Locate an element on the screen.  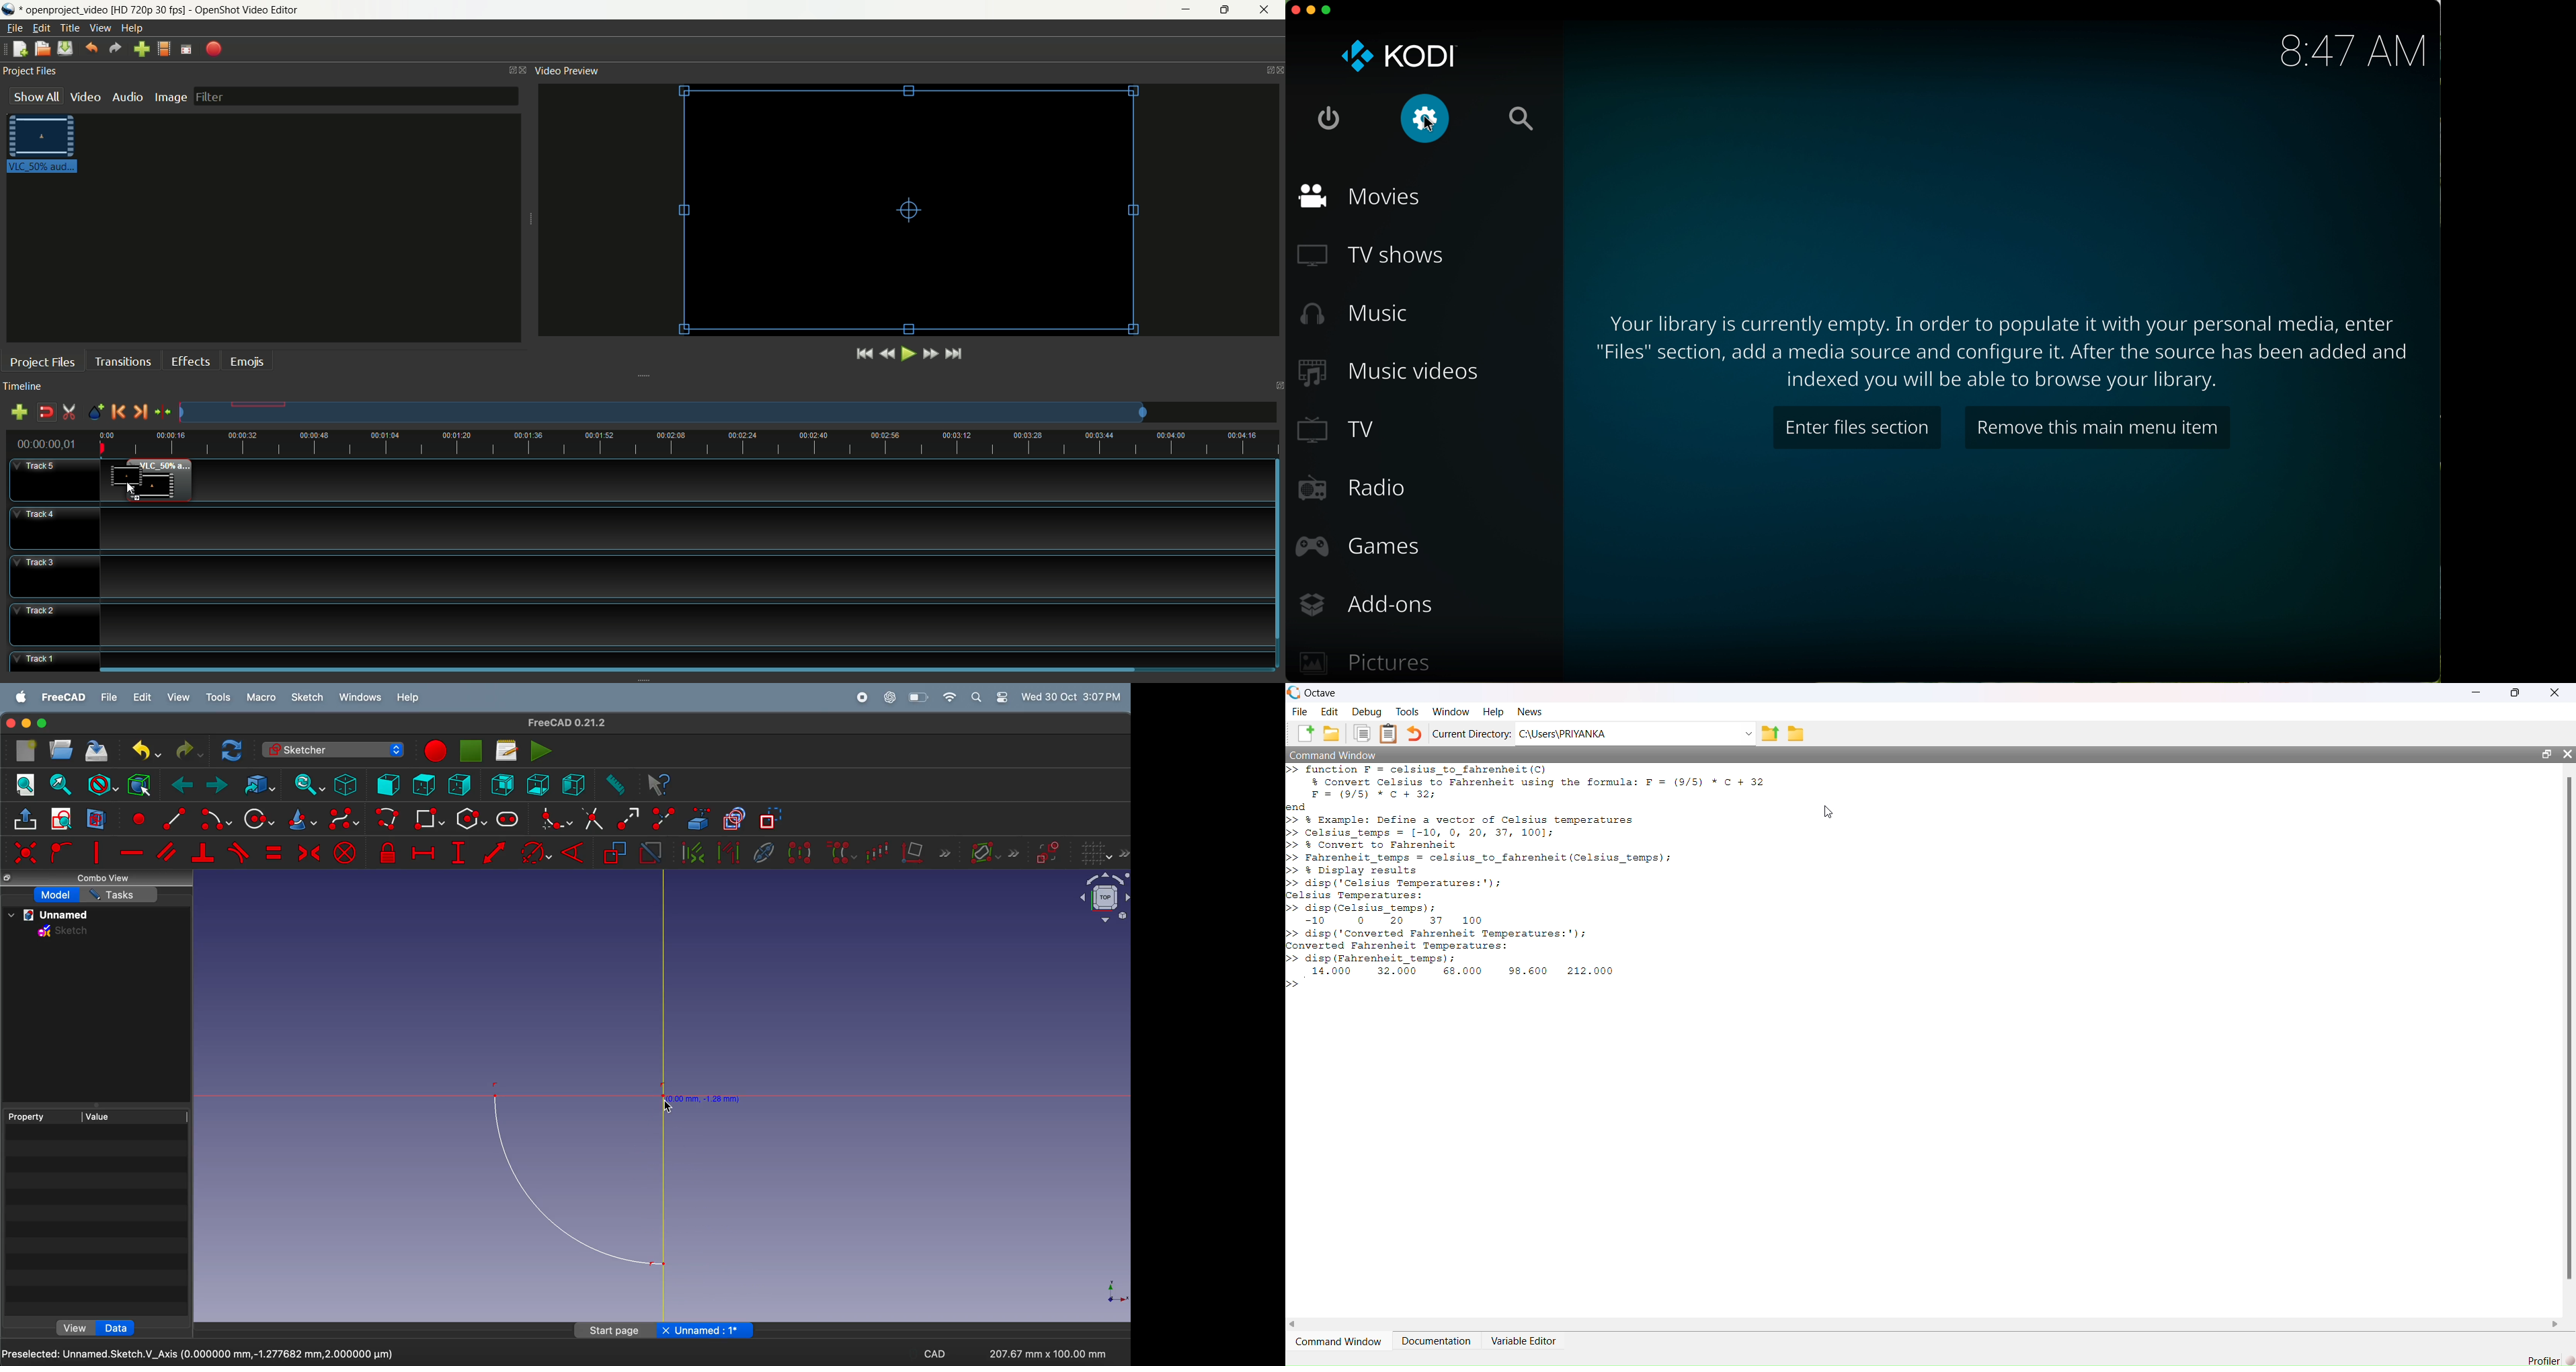
new project is located at coordinates (19, 49).